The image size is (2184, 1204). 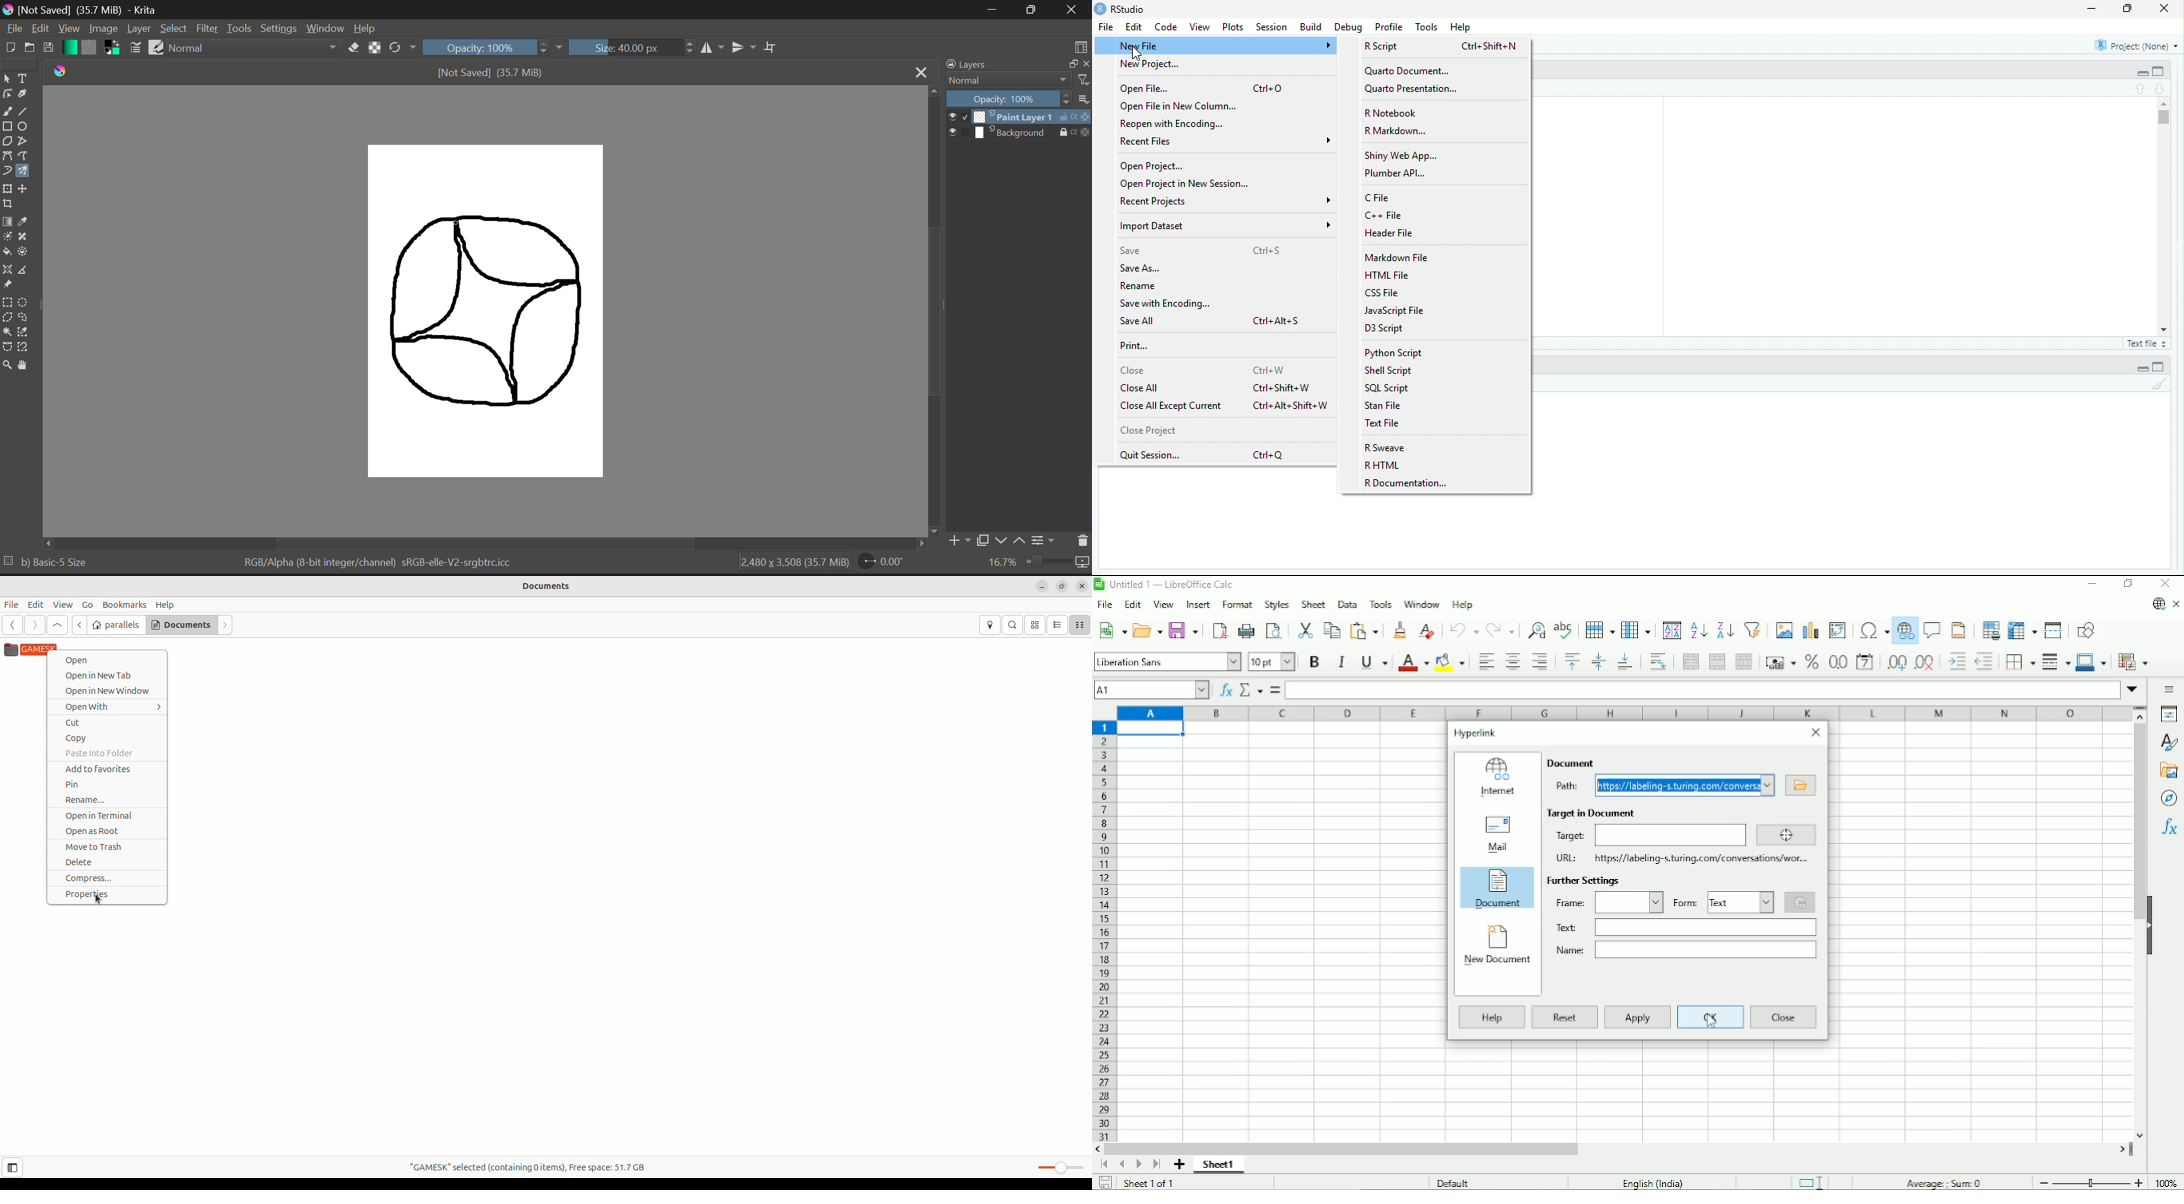 What do you see at coordinates (1571, 660) in the screenshot?
I see `Align top` at bounding box center [1571, 660].